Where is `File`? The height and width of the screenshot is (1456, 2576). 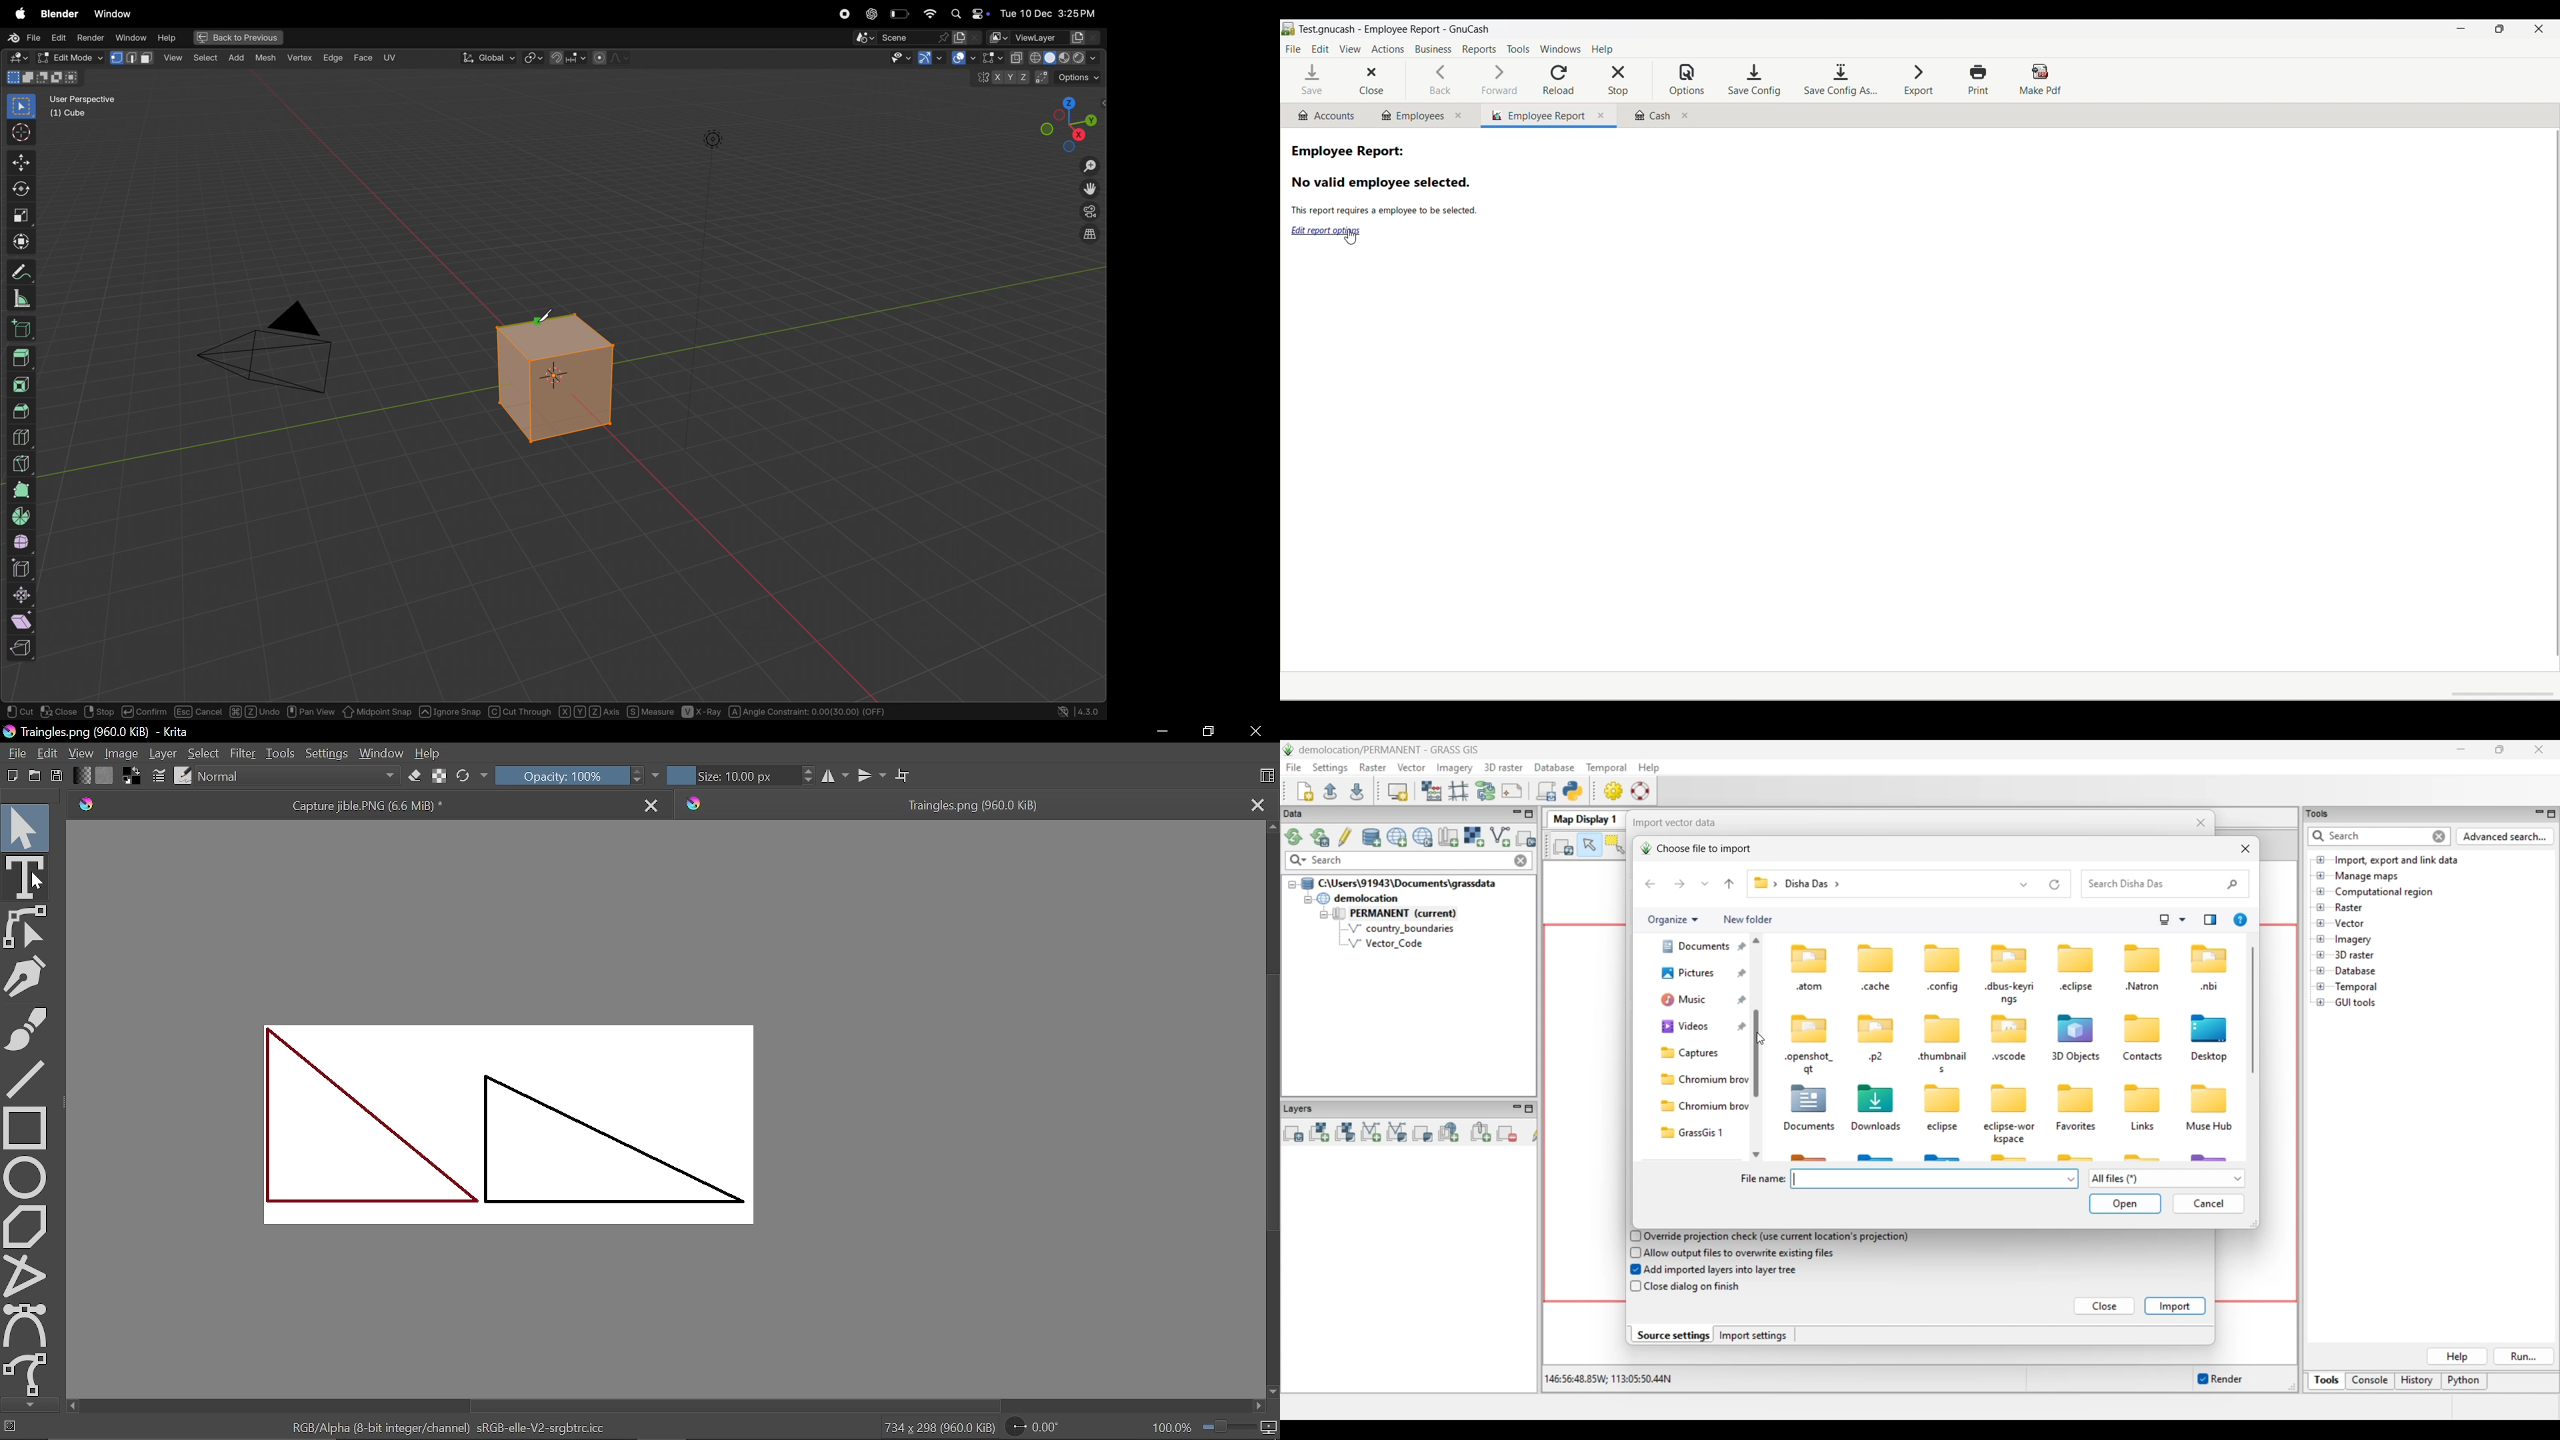 File is located at coordinates (1293, 49).